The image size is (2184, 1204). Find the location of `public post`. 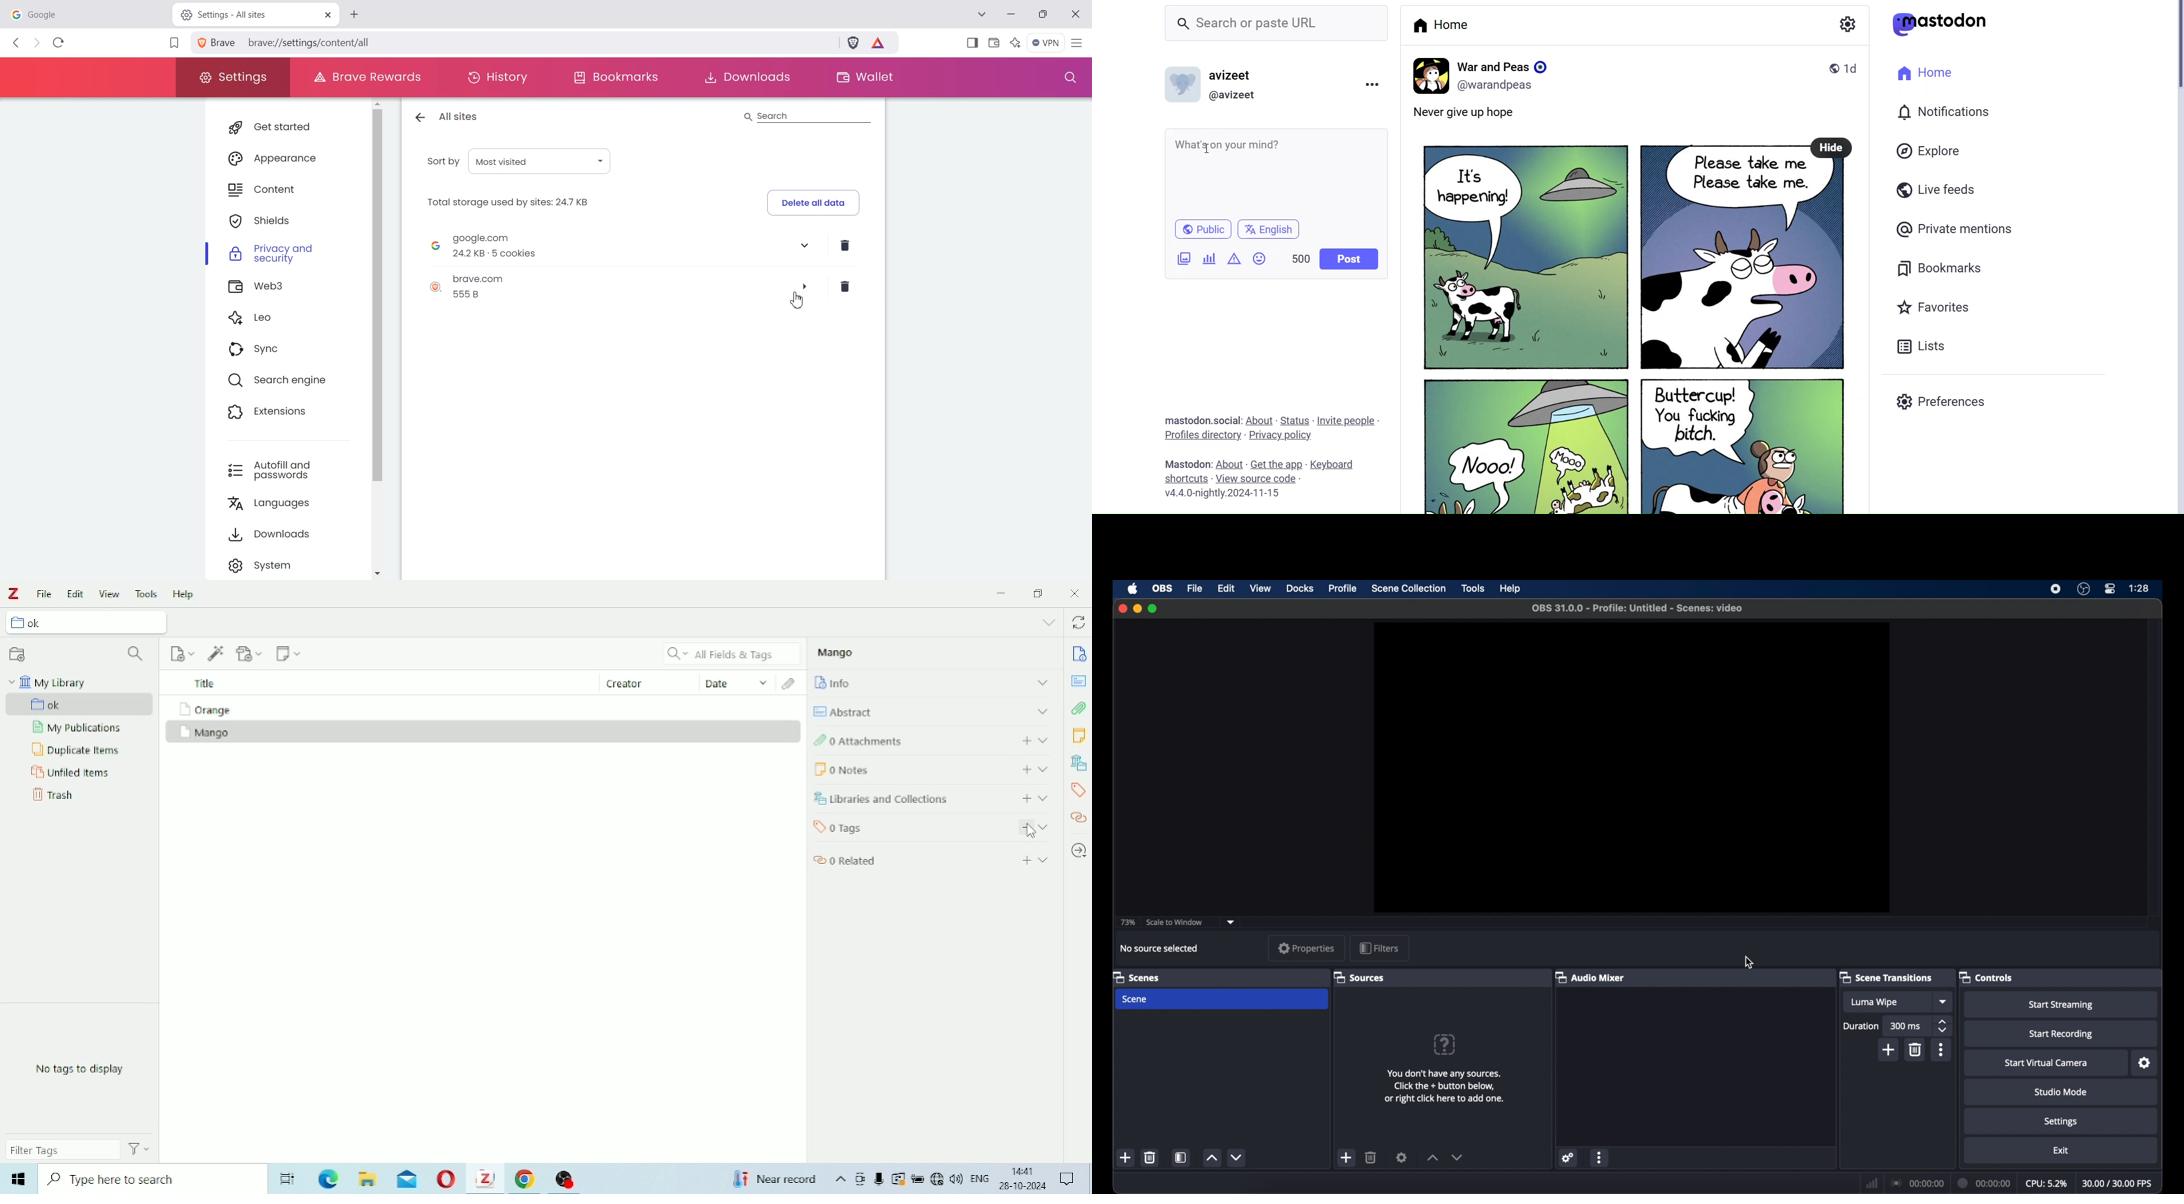

public post is located at coordinates (1828, 68).